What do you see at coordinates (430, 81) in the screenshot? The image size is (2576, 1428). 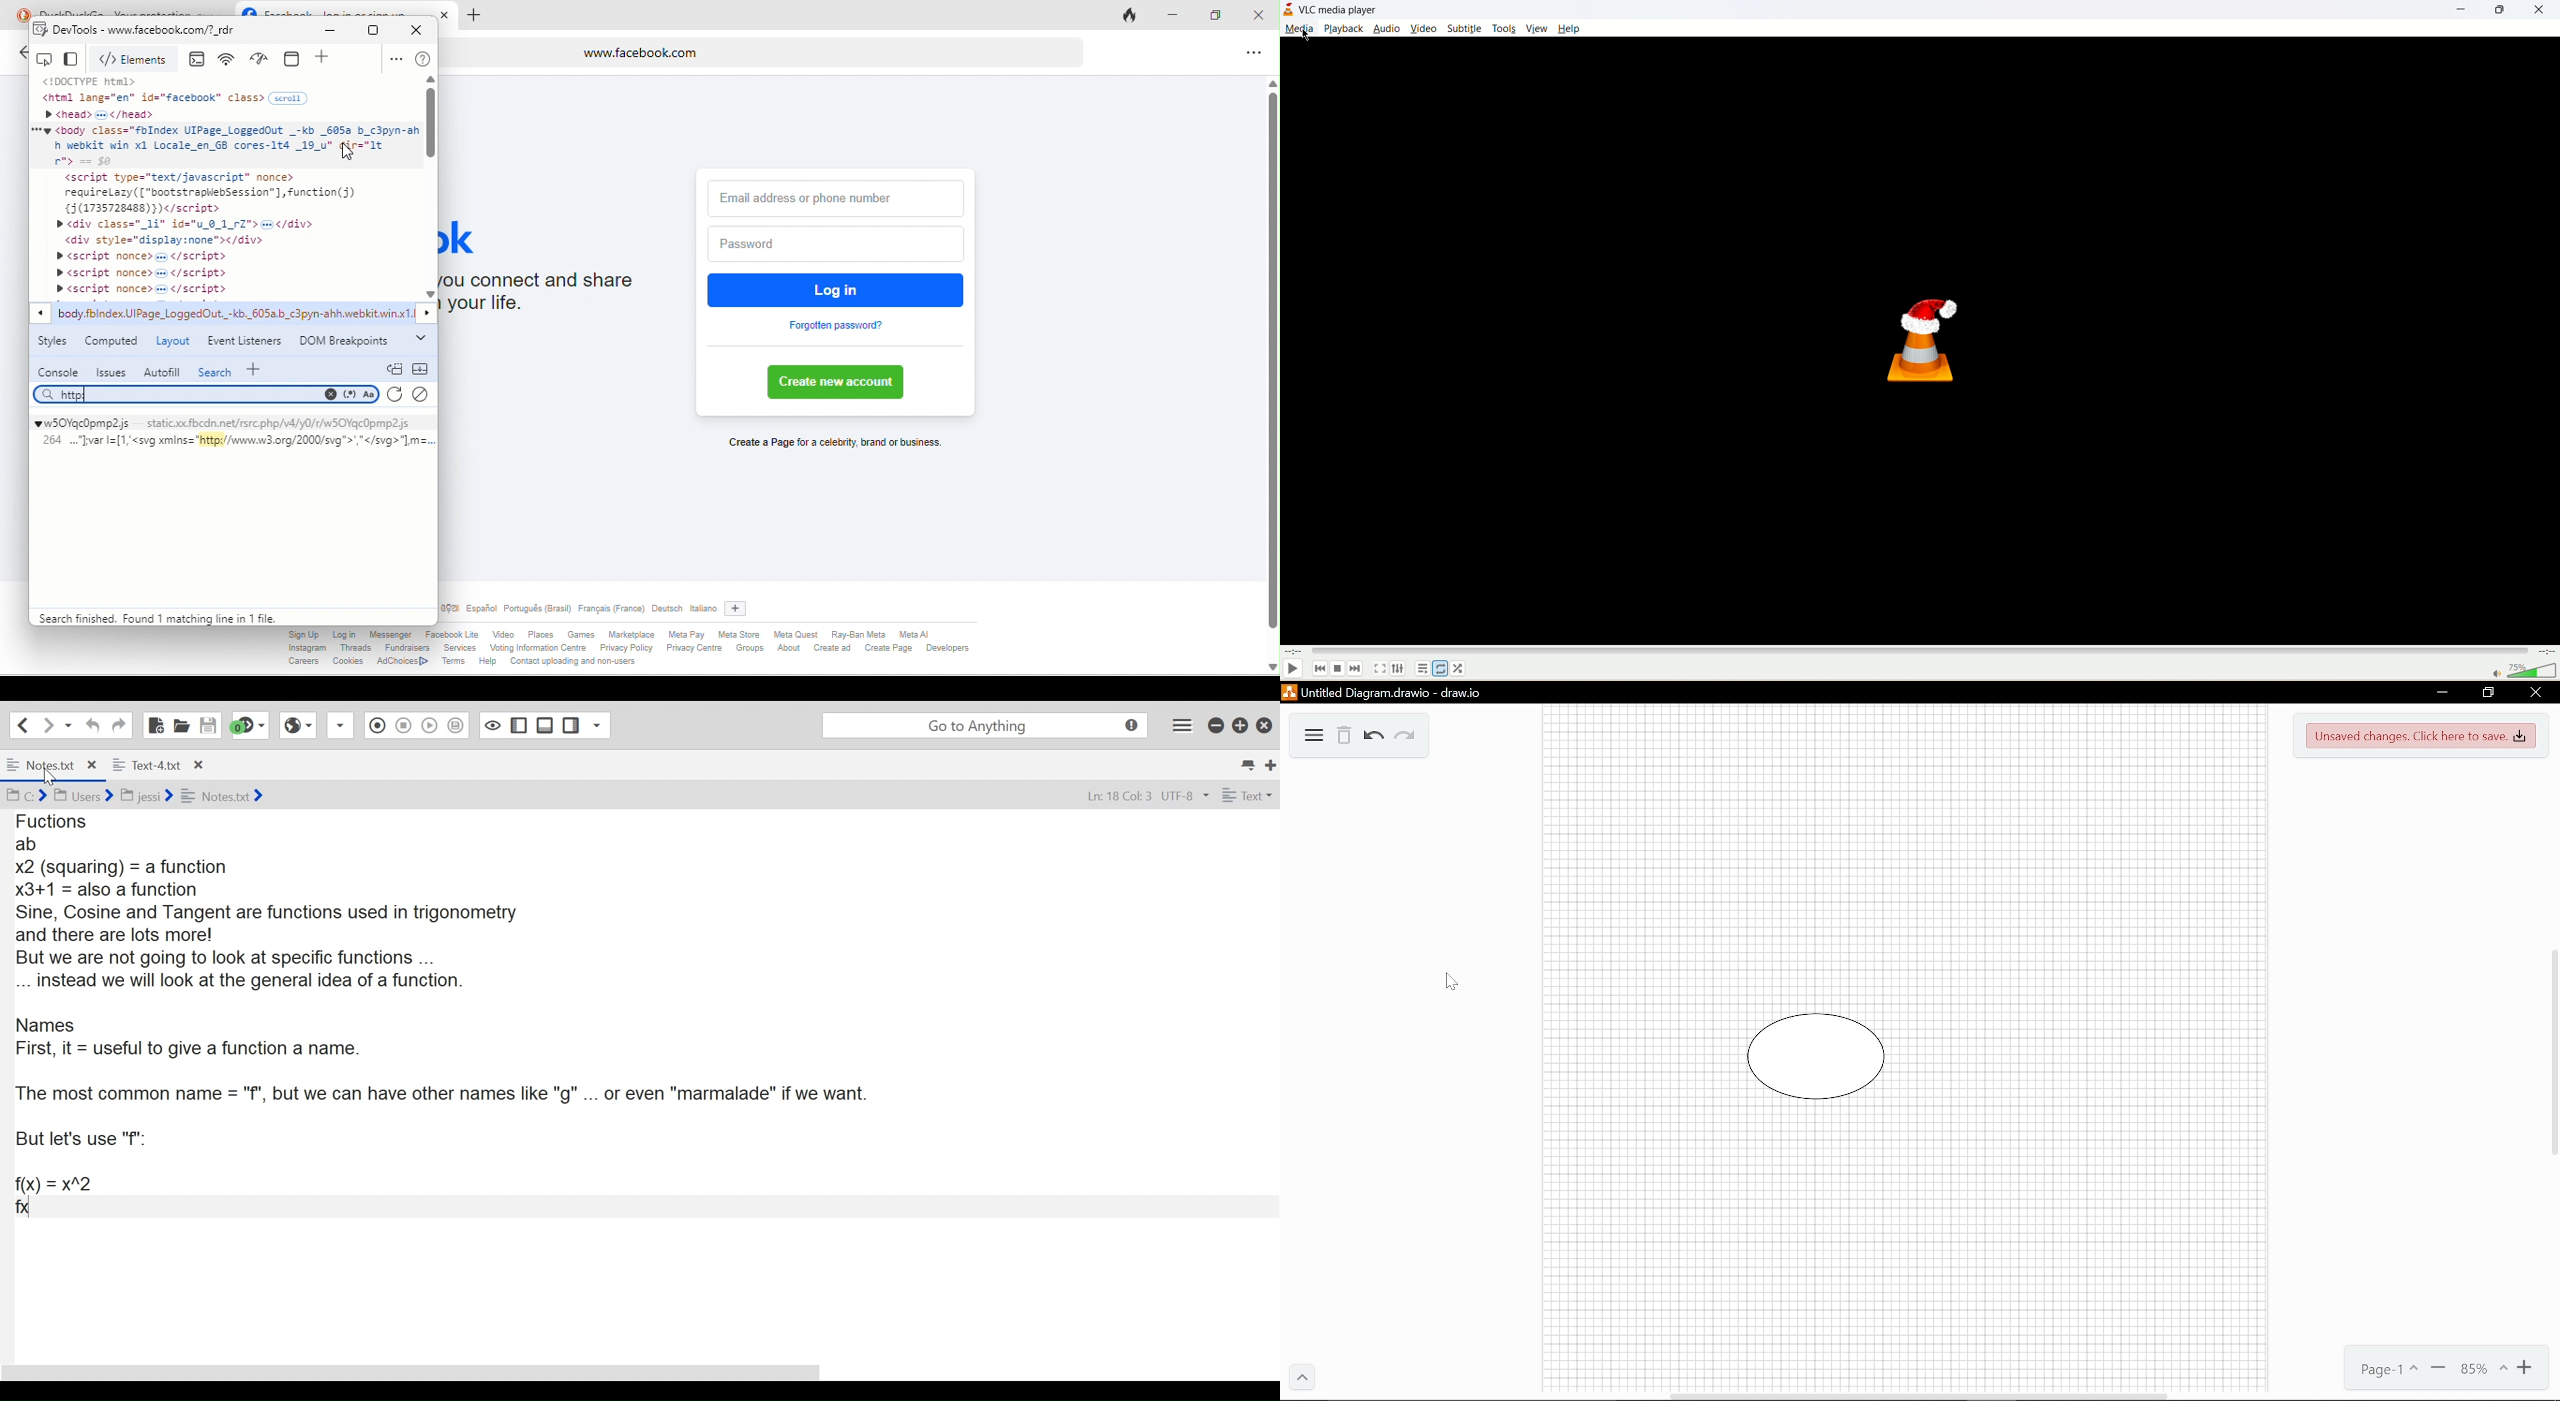 I see `scroll up` at bounding box center [430, 81].